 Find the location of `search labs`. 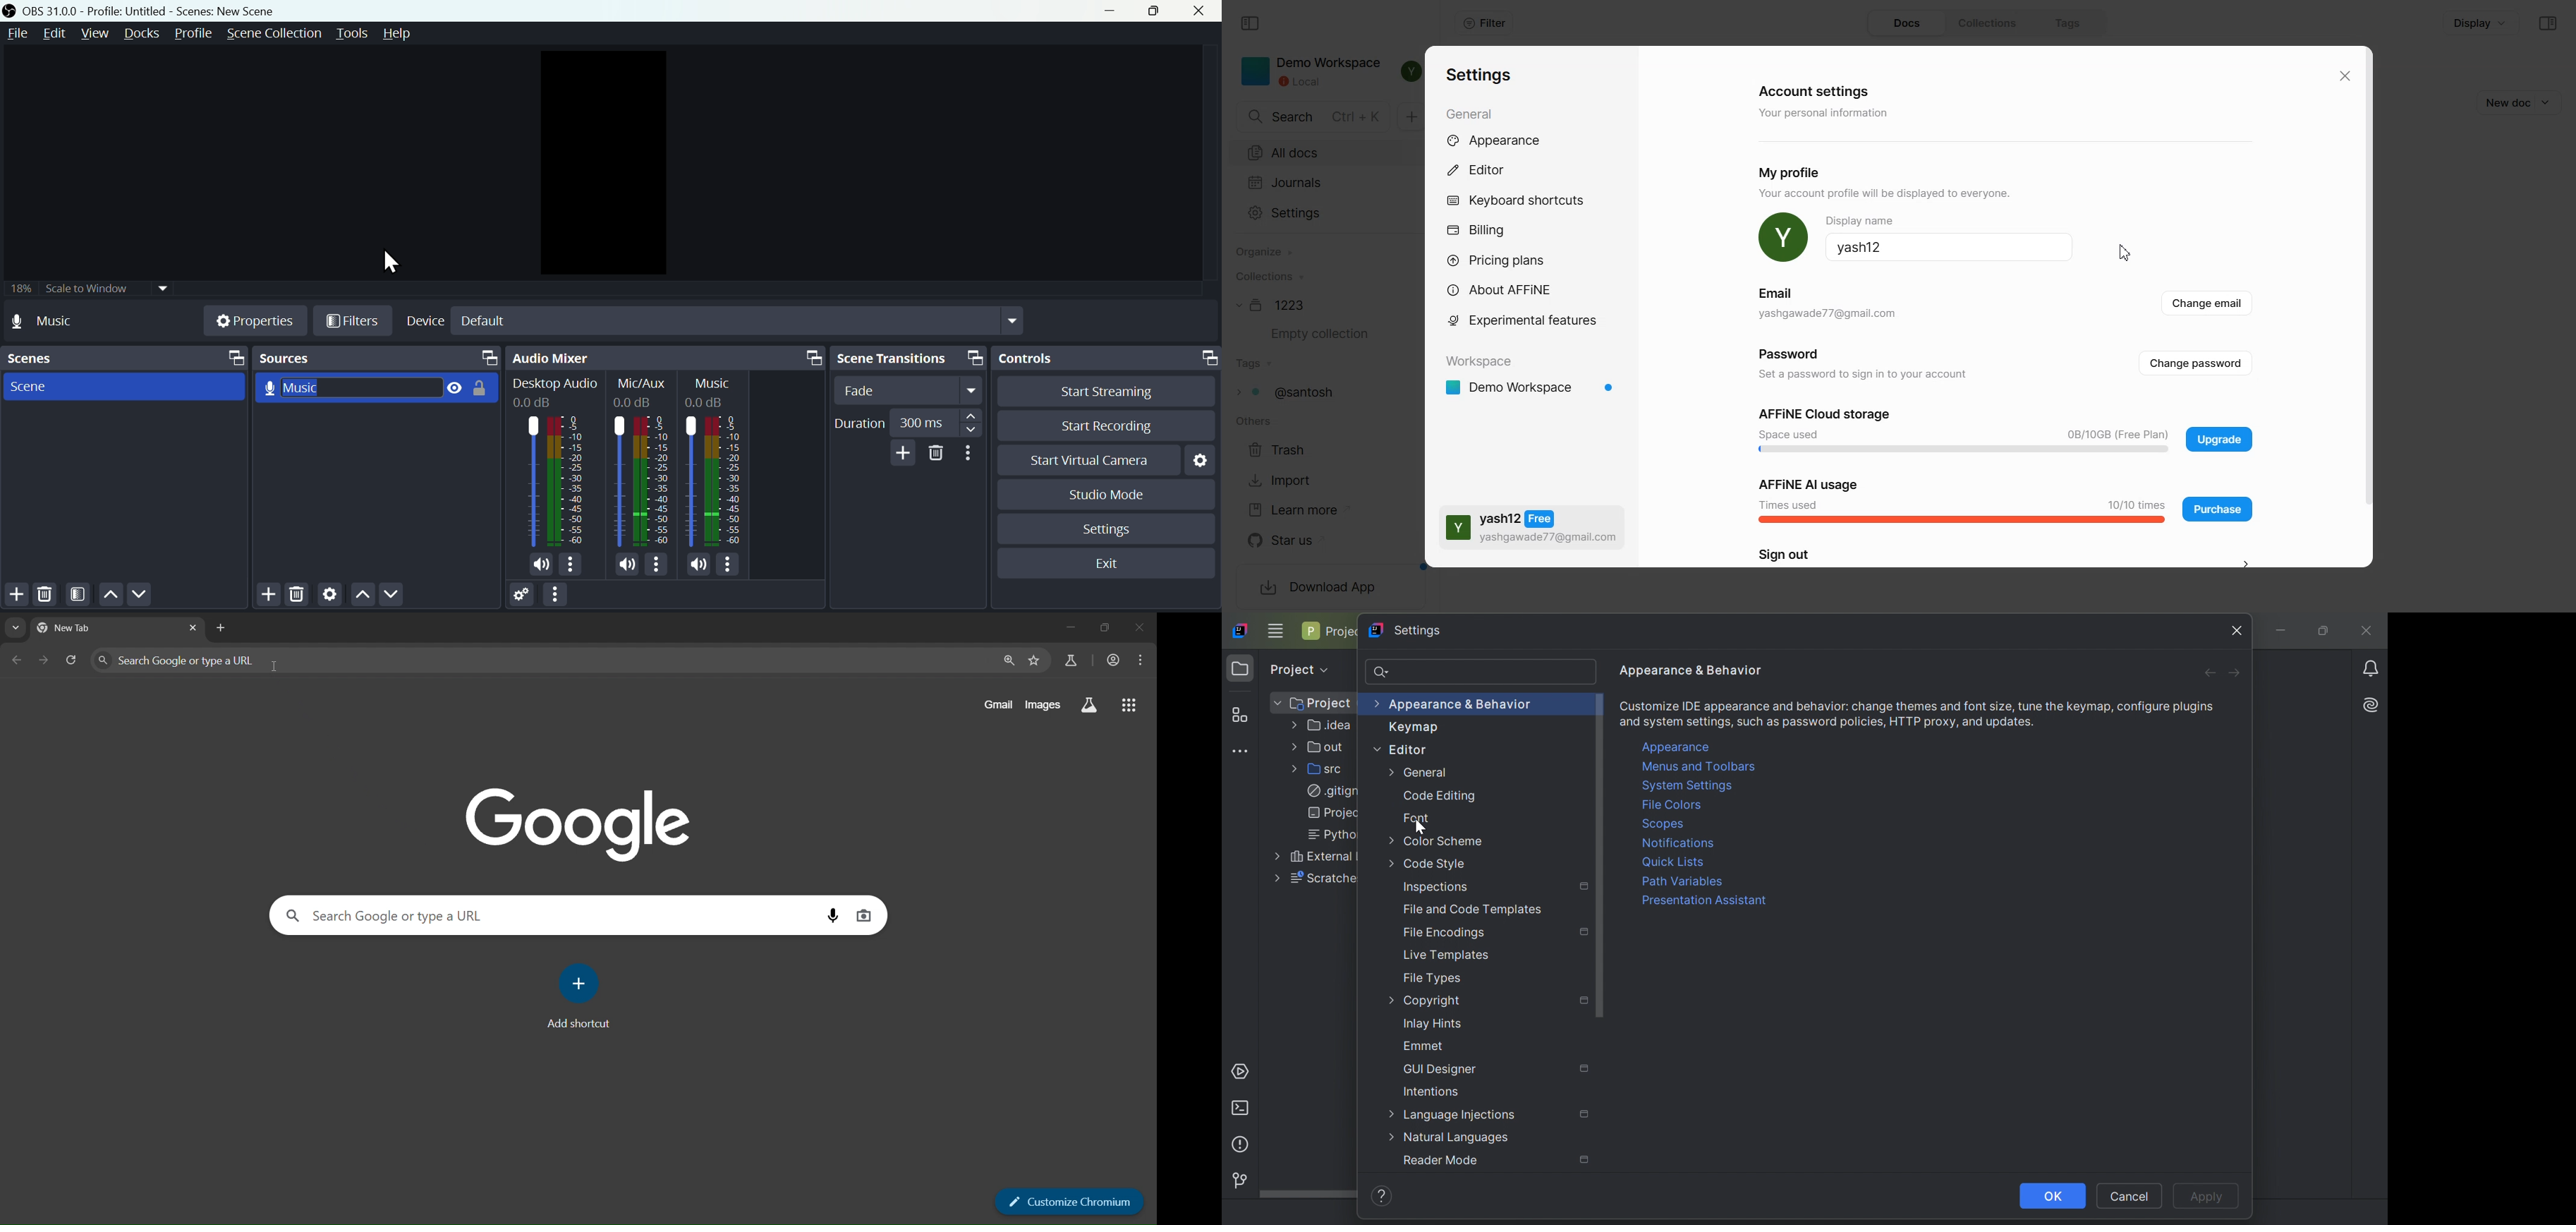

search labs is located at coordinates (1090, 704).